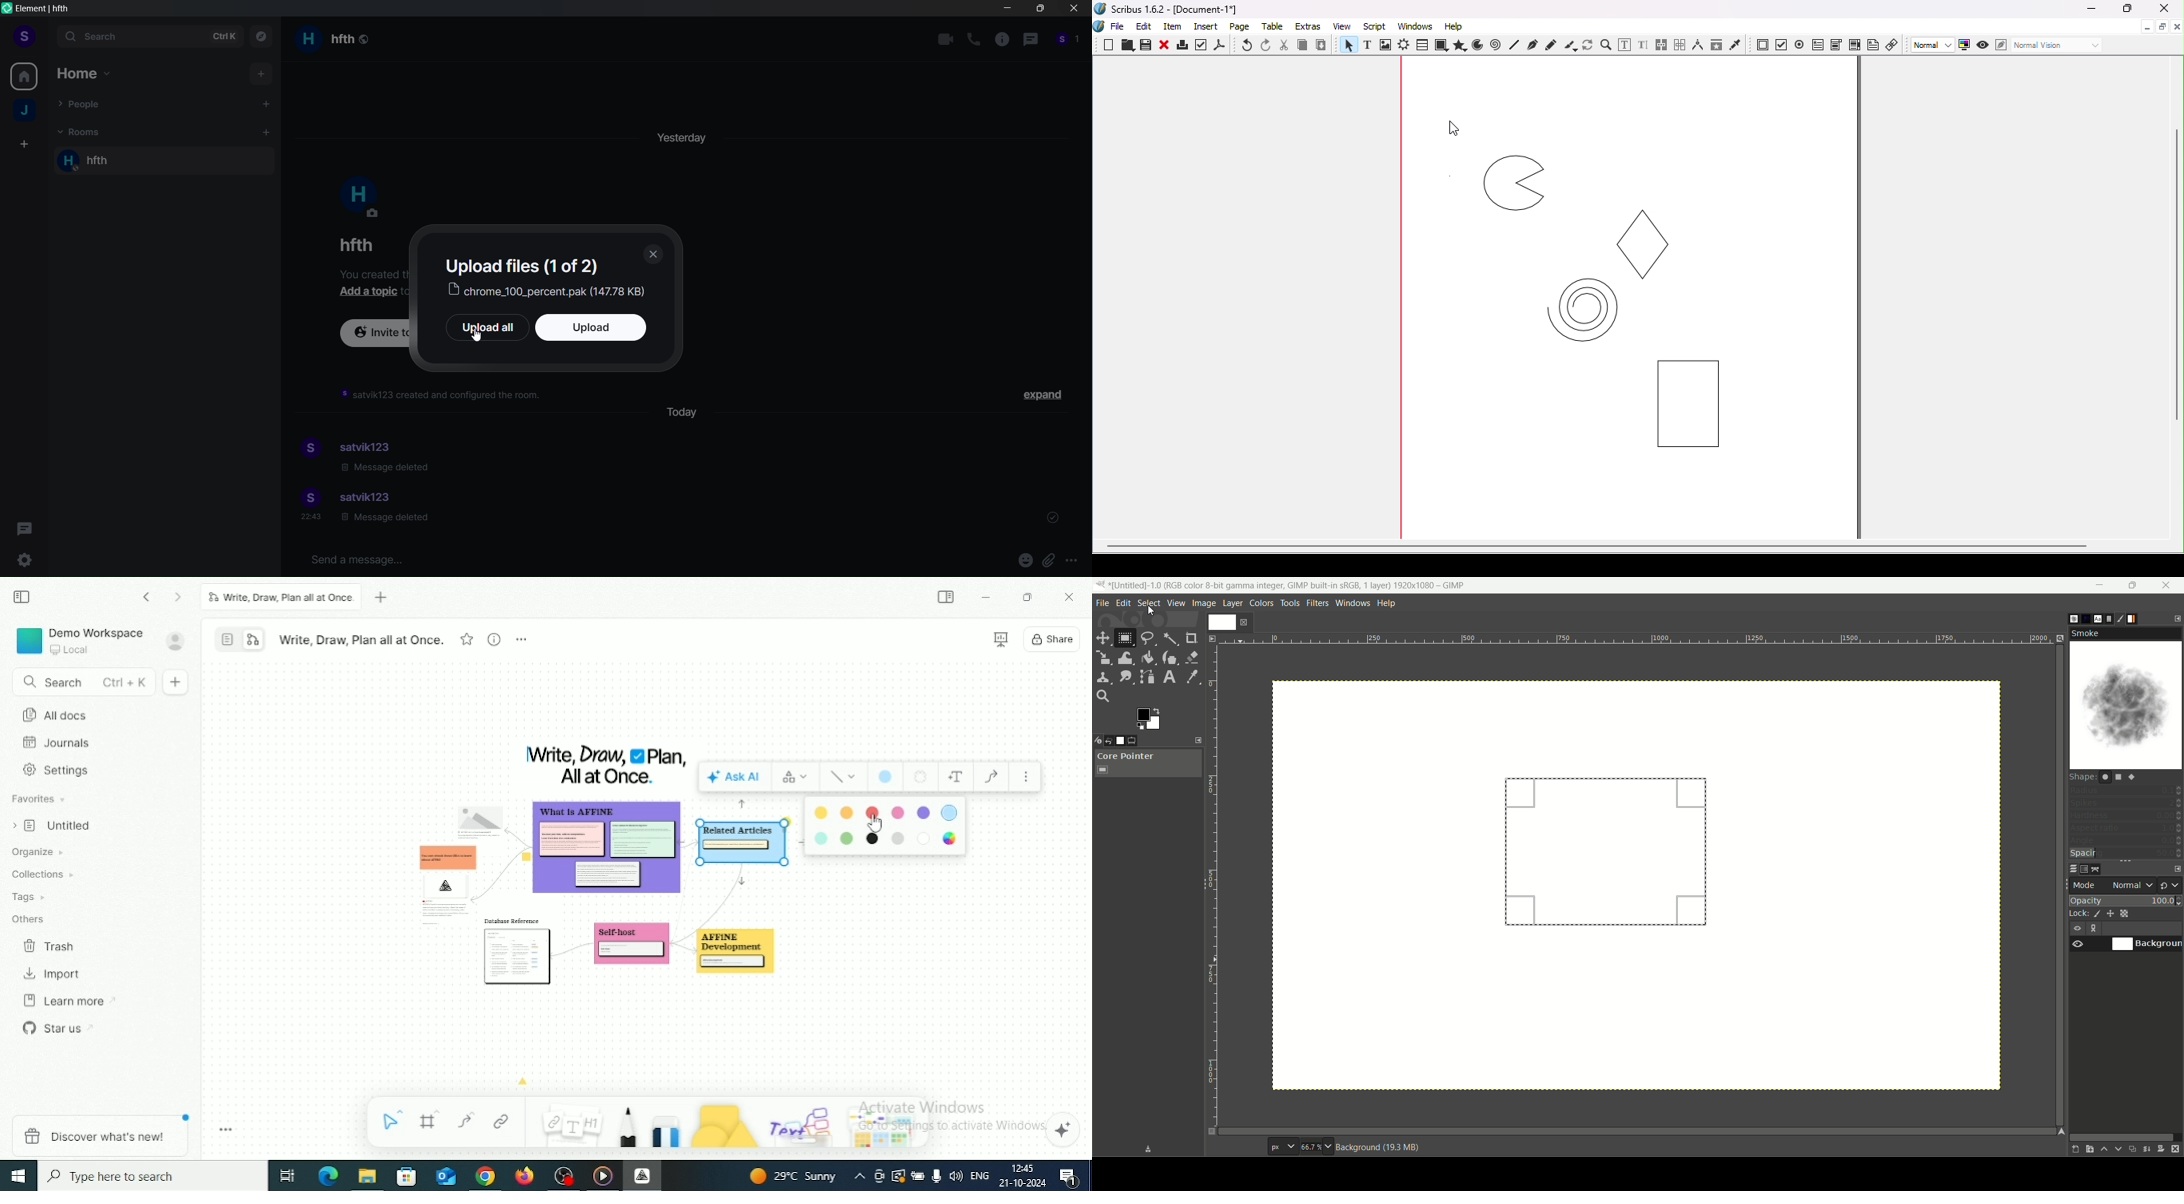 Image resolution: width=2184 pixels, height=1204 pixels. Describe the element at coordinates (1716, 45) in the screenshot. I see `Copy item properties` at that location.